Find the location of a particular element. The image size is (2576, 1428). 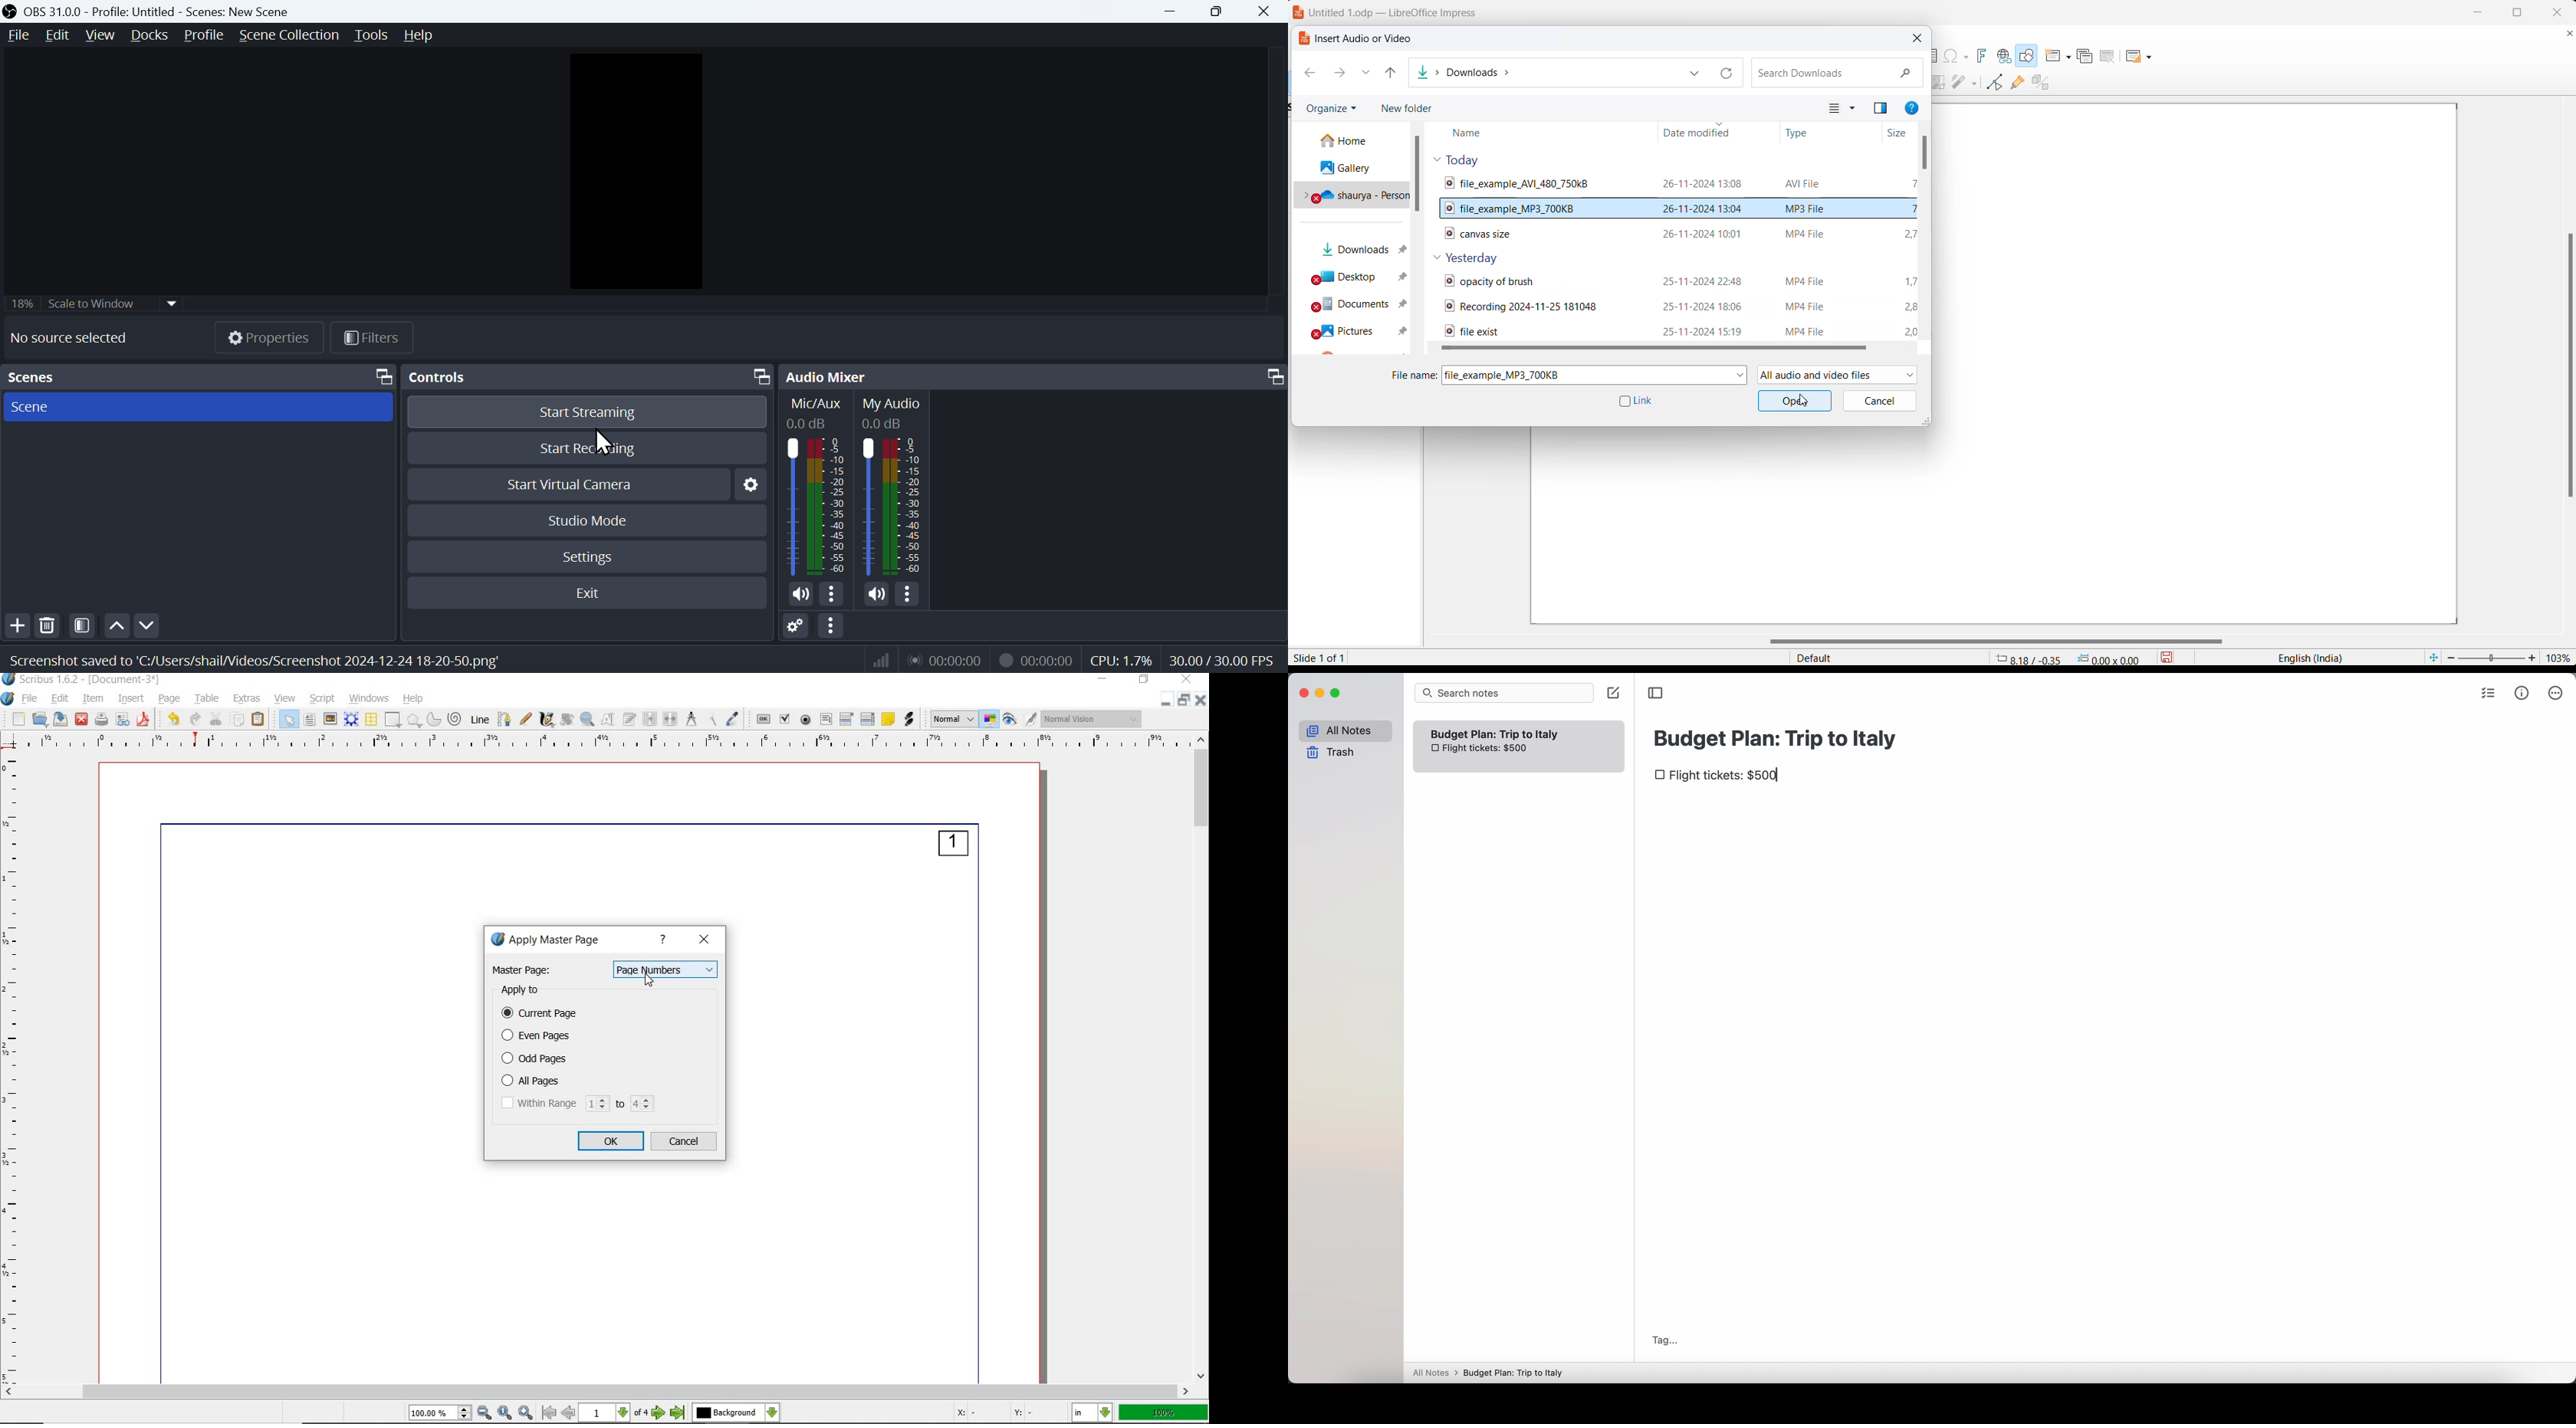

Exit is located at coordinates (588, 591).